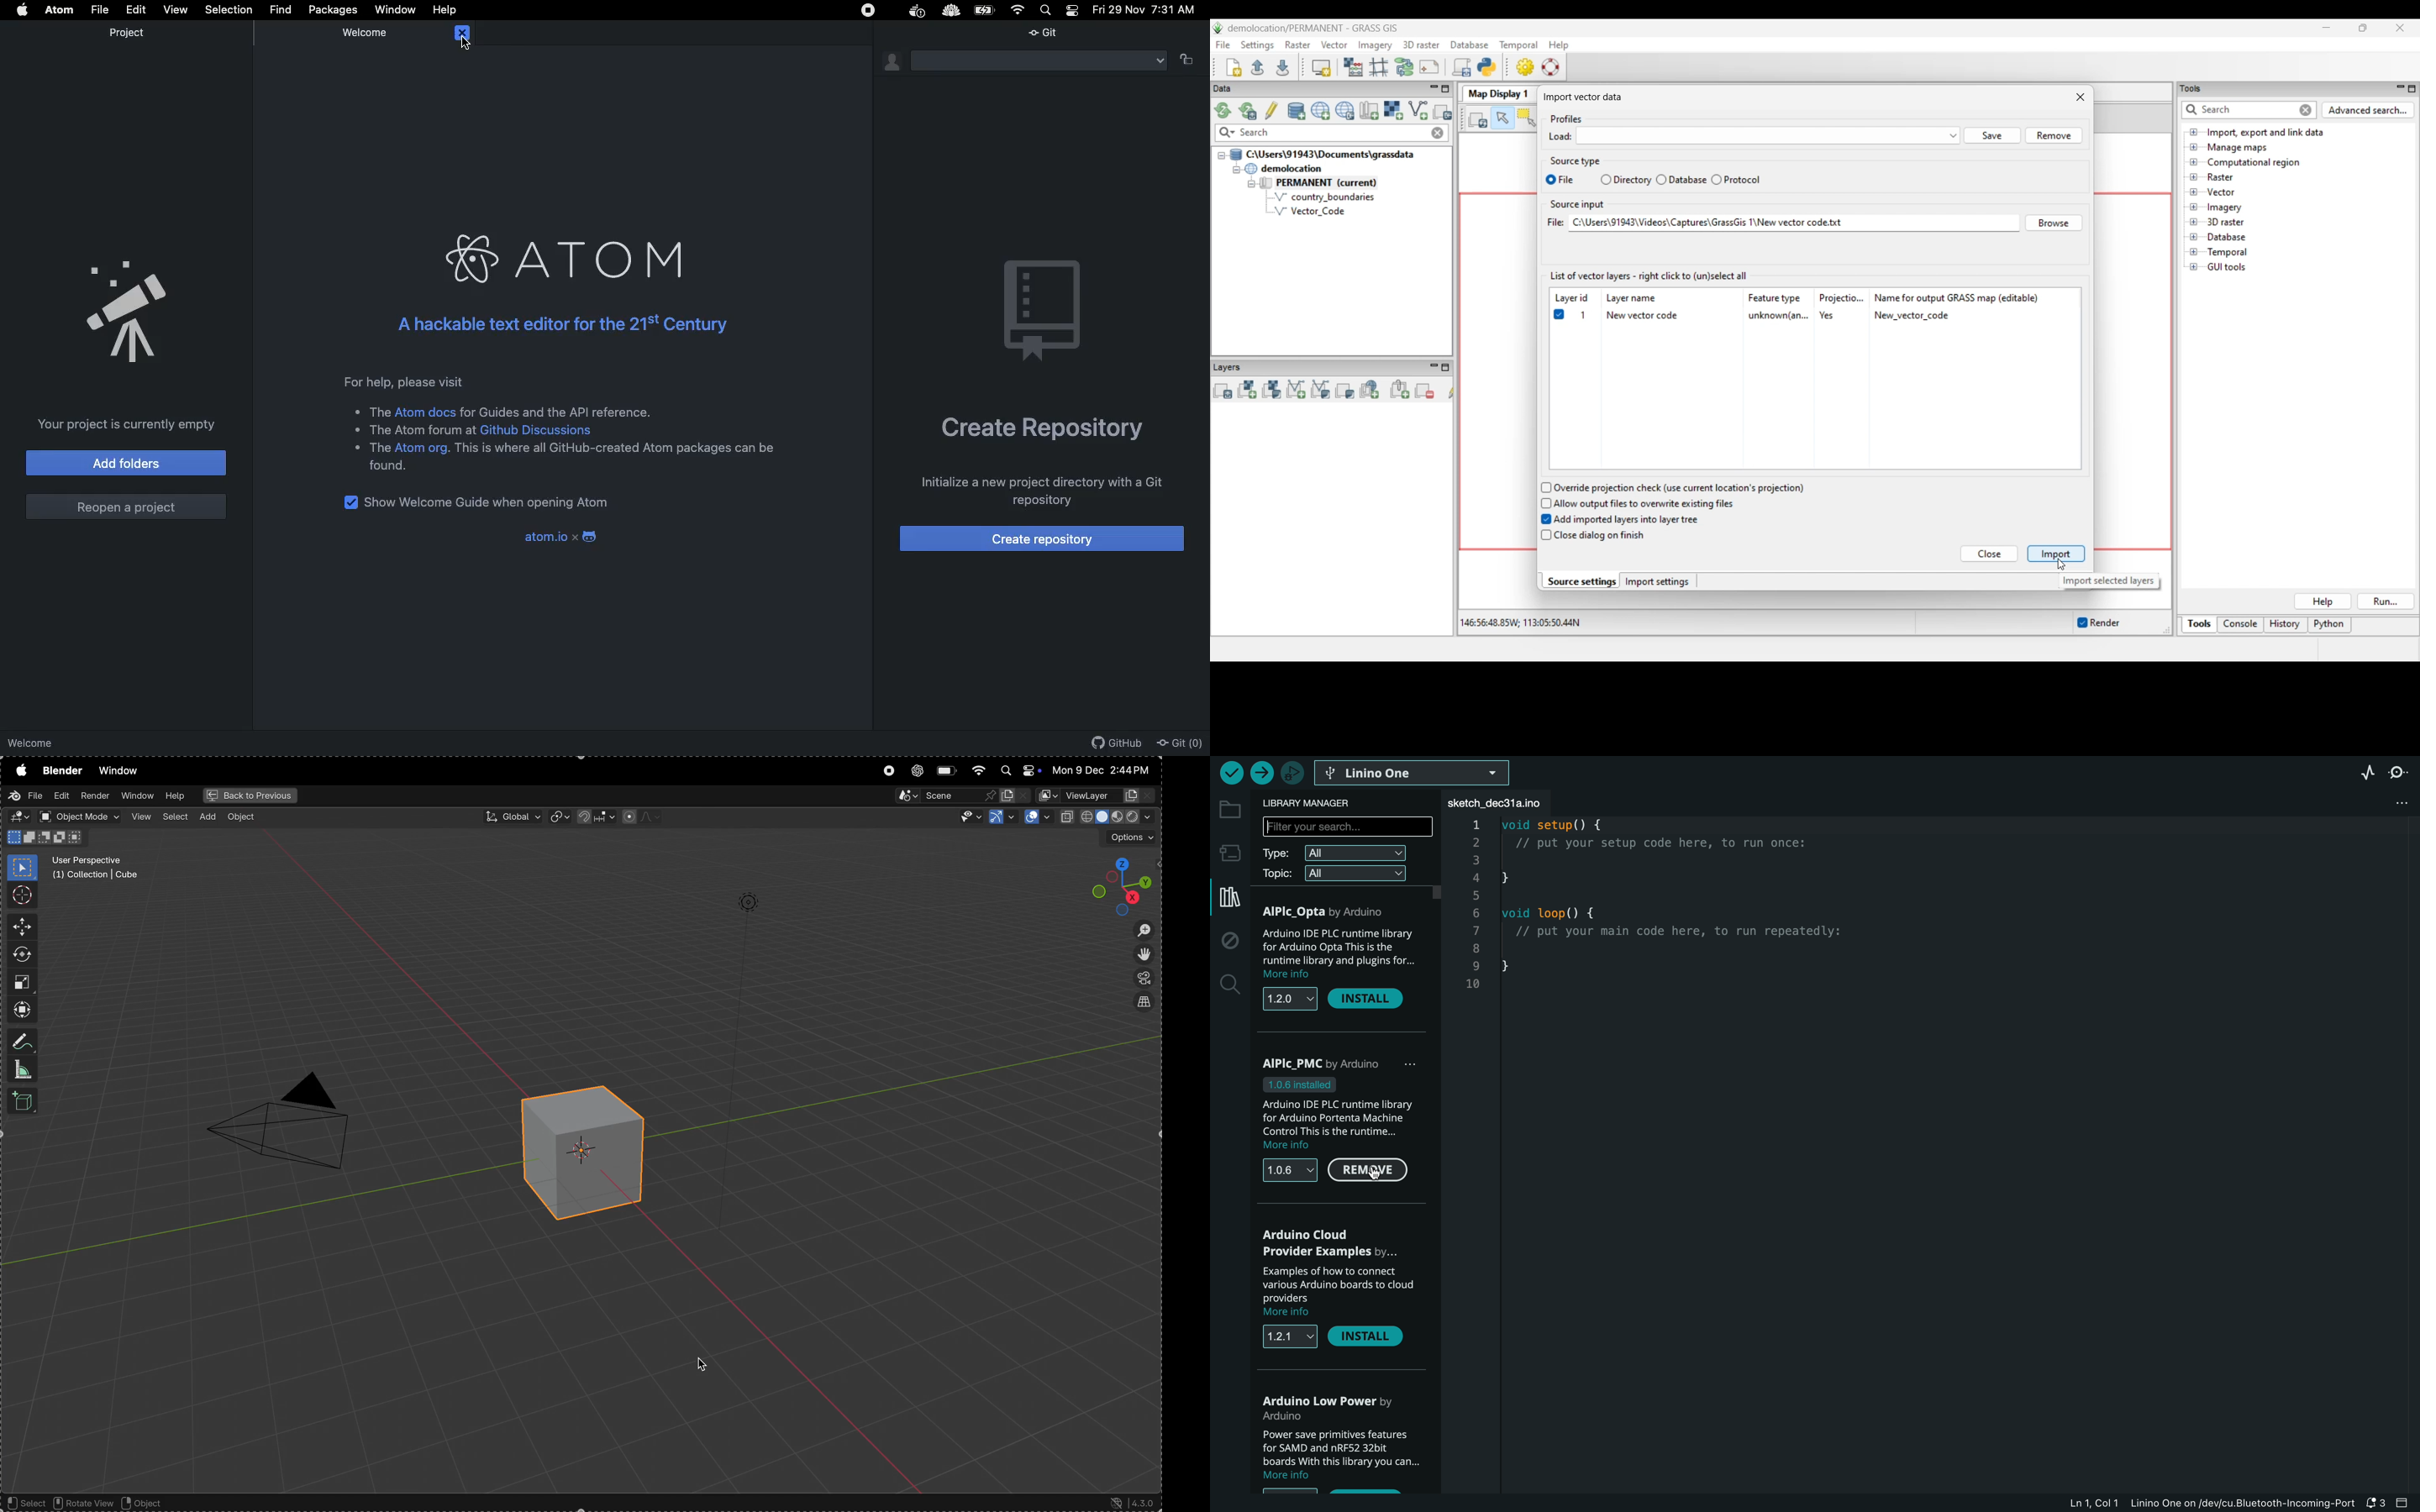 The height and width of the screenshot is (1512, 2436). I want to click on window, so click(119, 770).